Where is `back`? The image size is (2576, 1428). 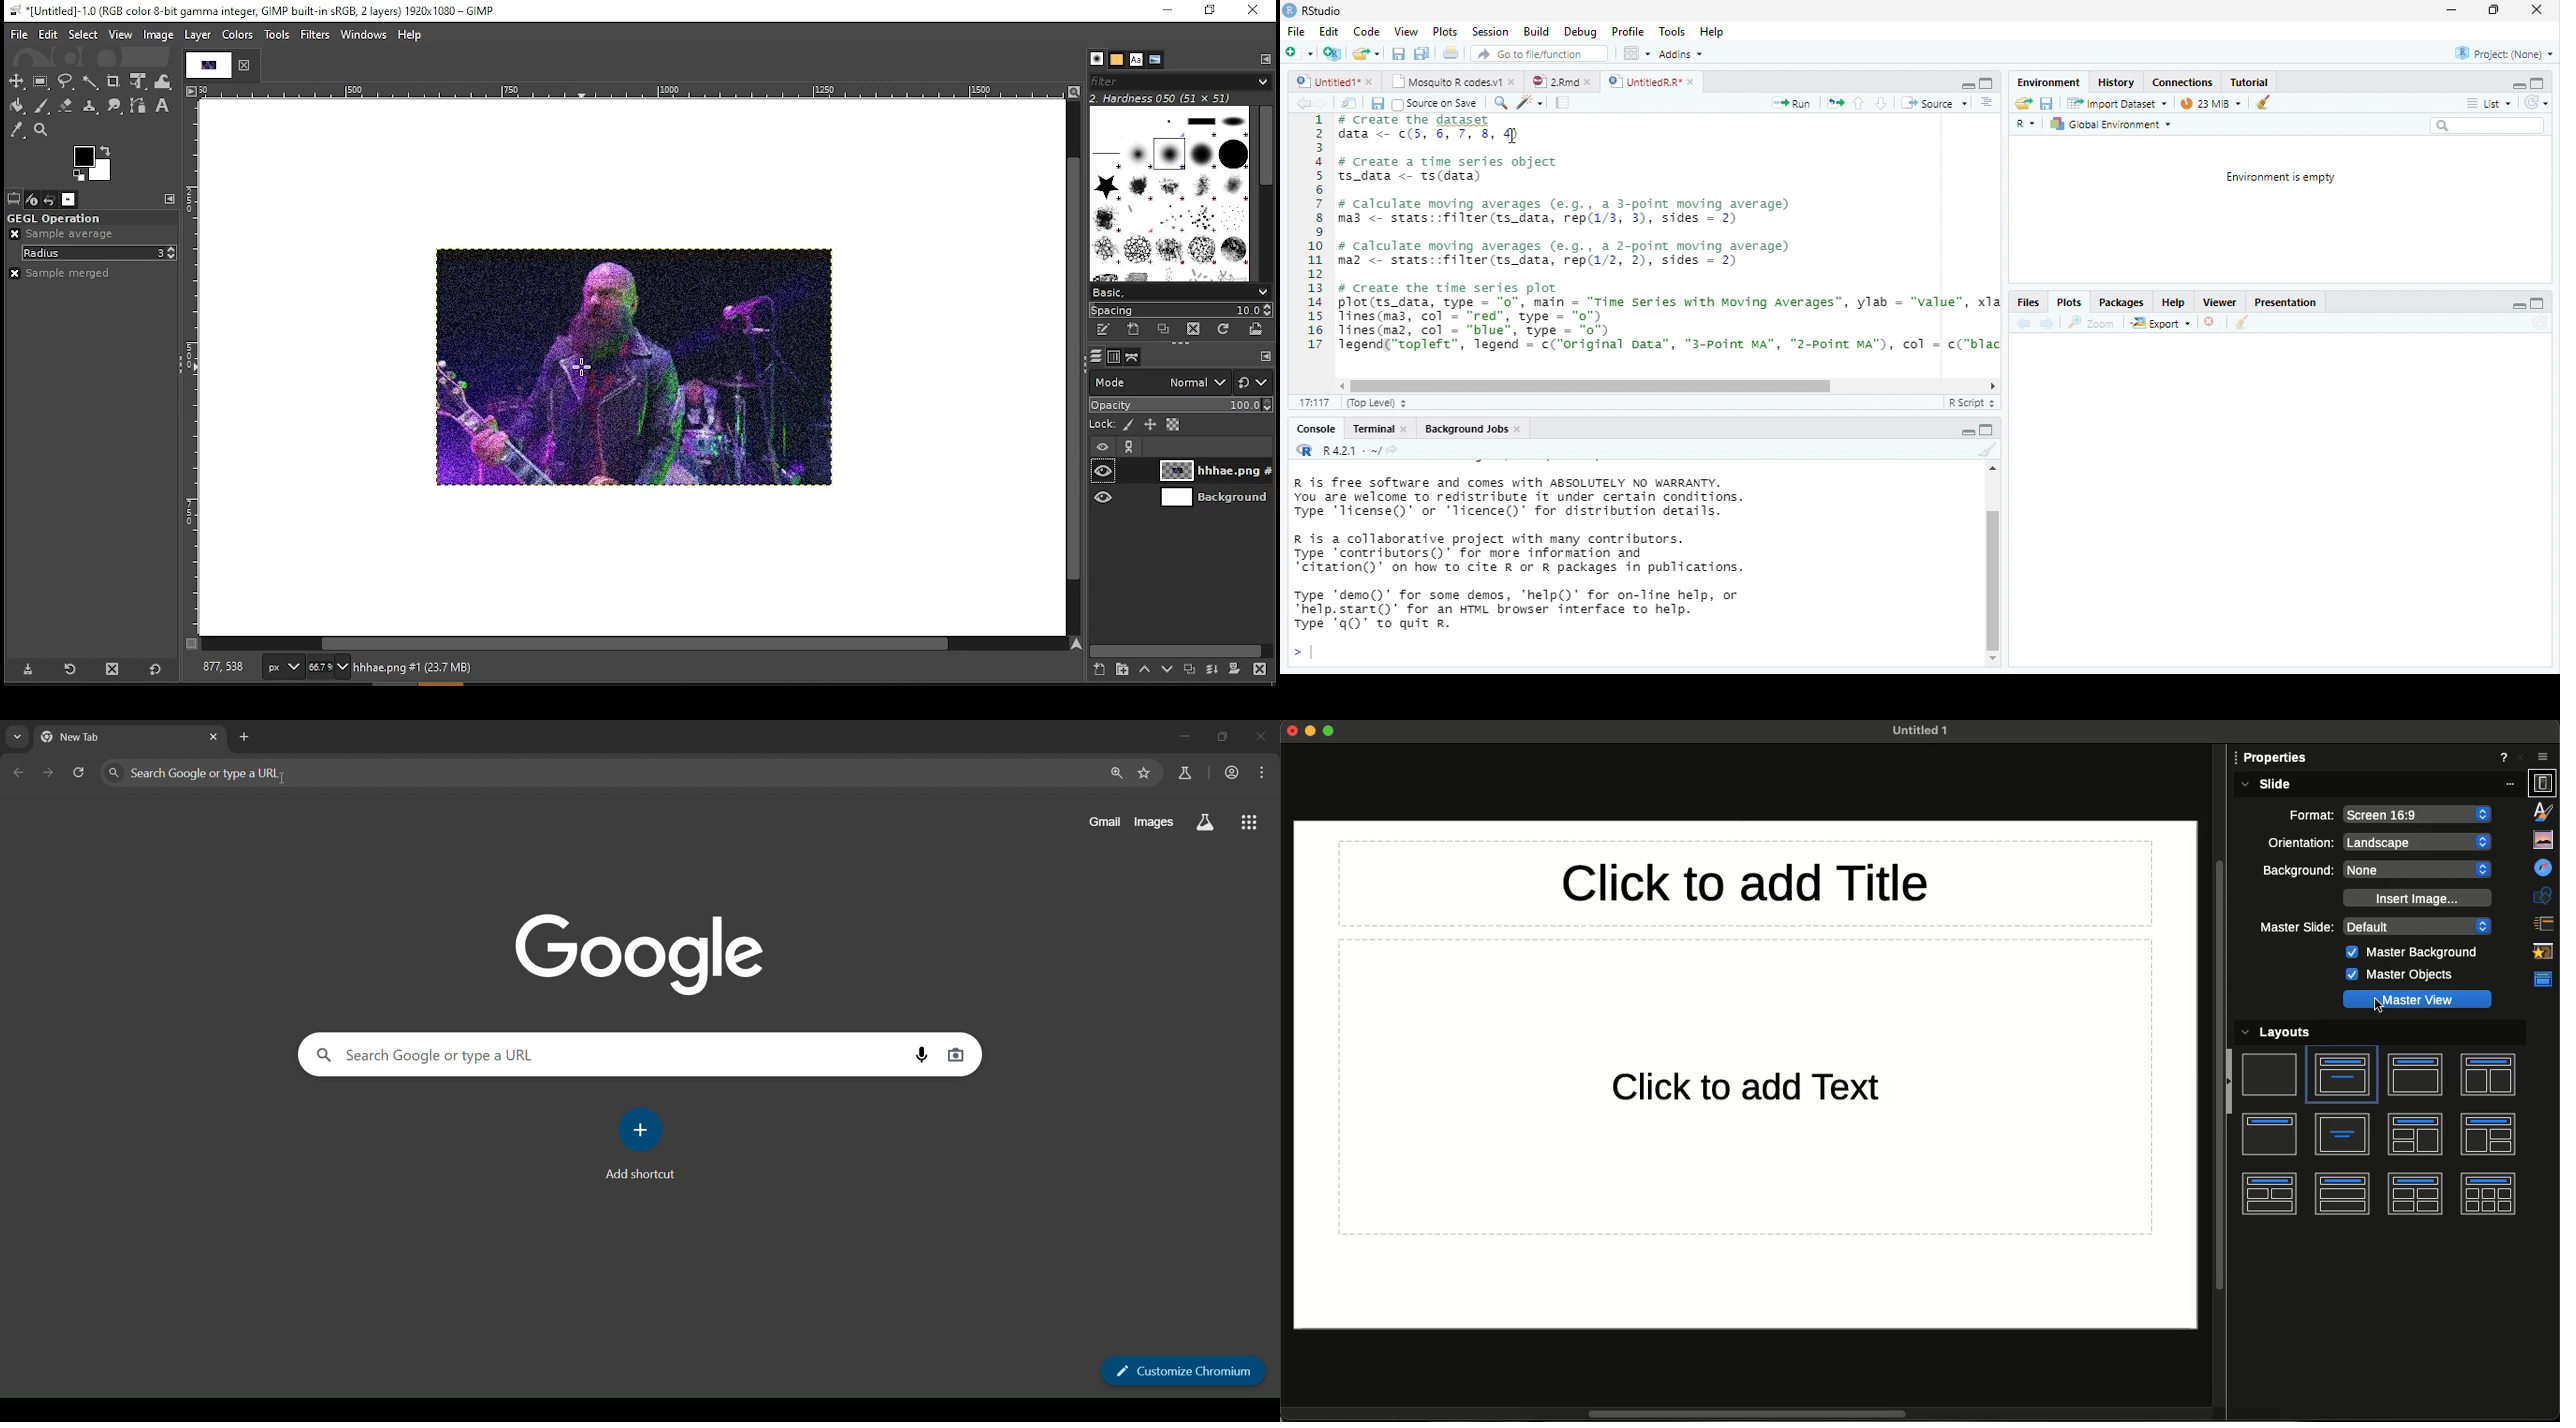
back is located at coordinates (2021, 323).